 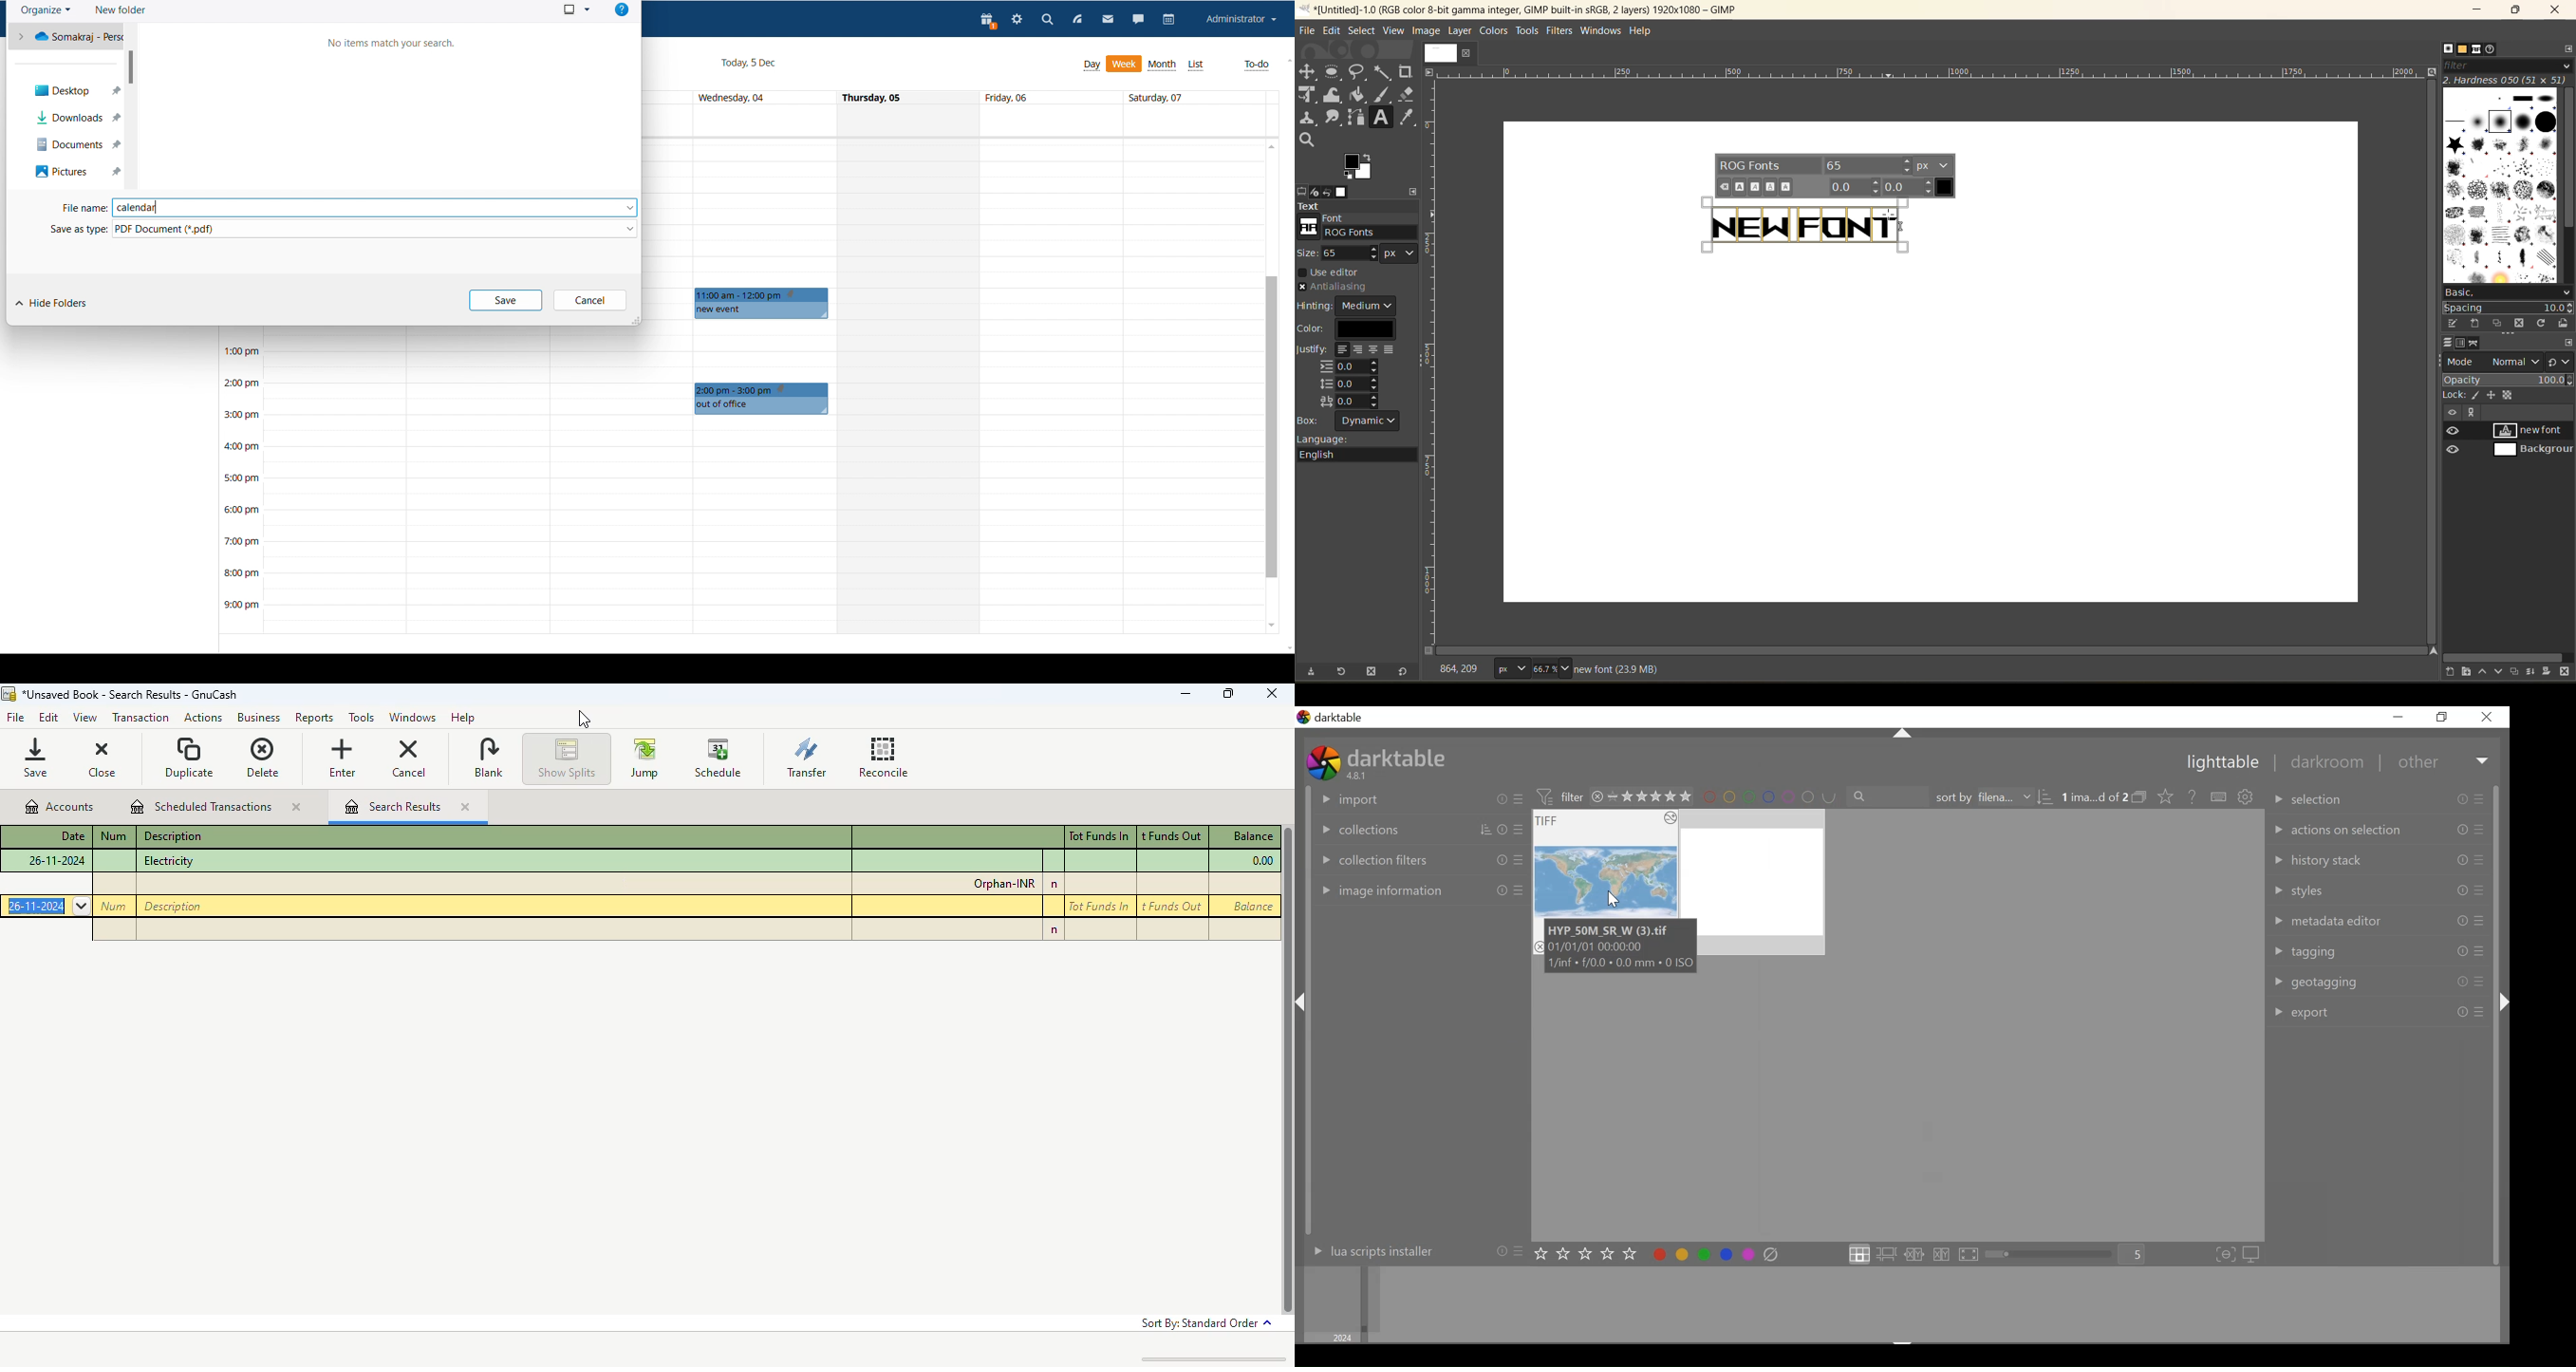 What do you see at coordinates (2491, 51) in the screenshot?
I see `document history` at bounding box center [2491, 51].